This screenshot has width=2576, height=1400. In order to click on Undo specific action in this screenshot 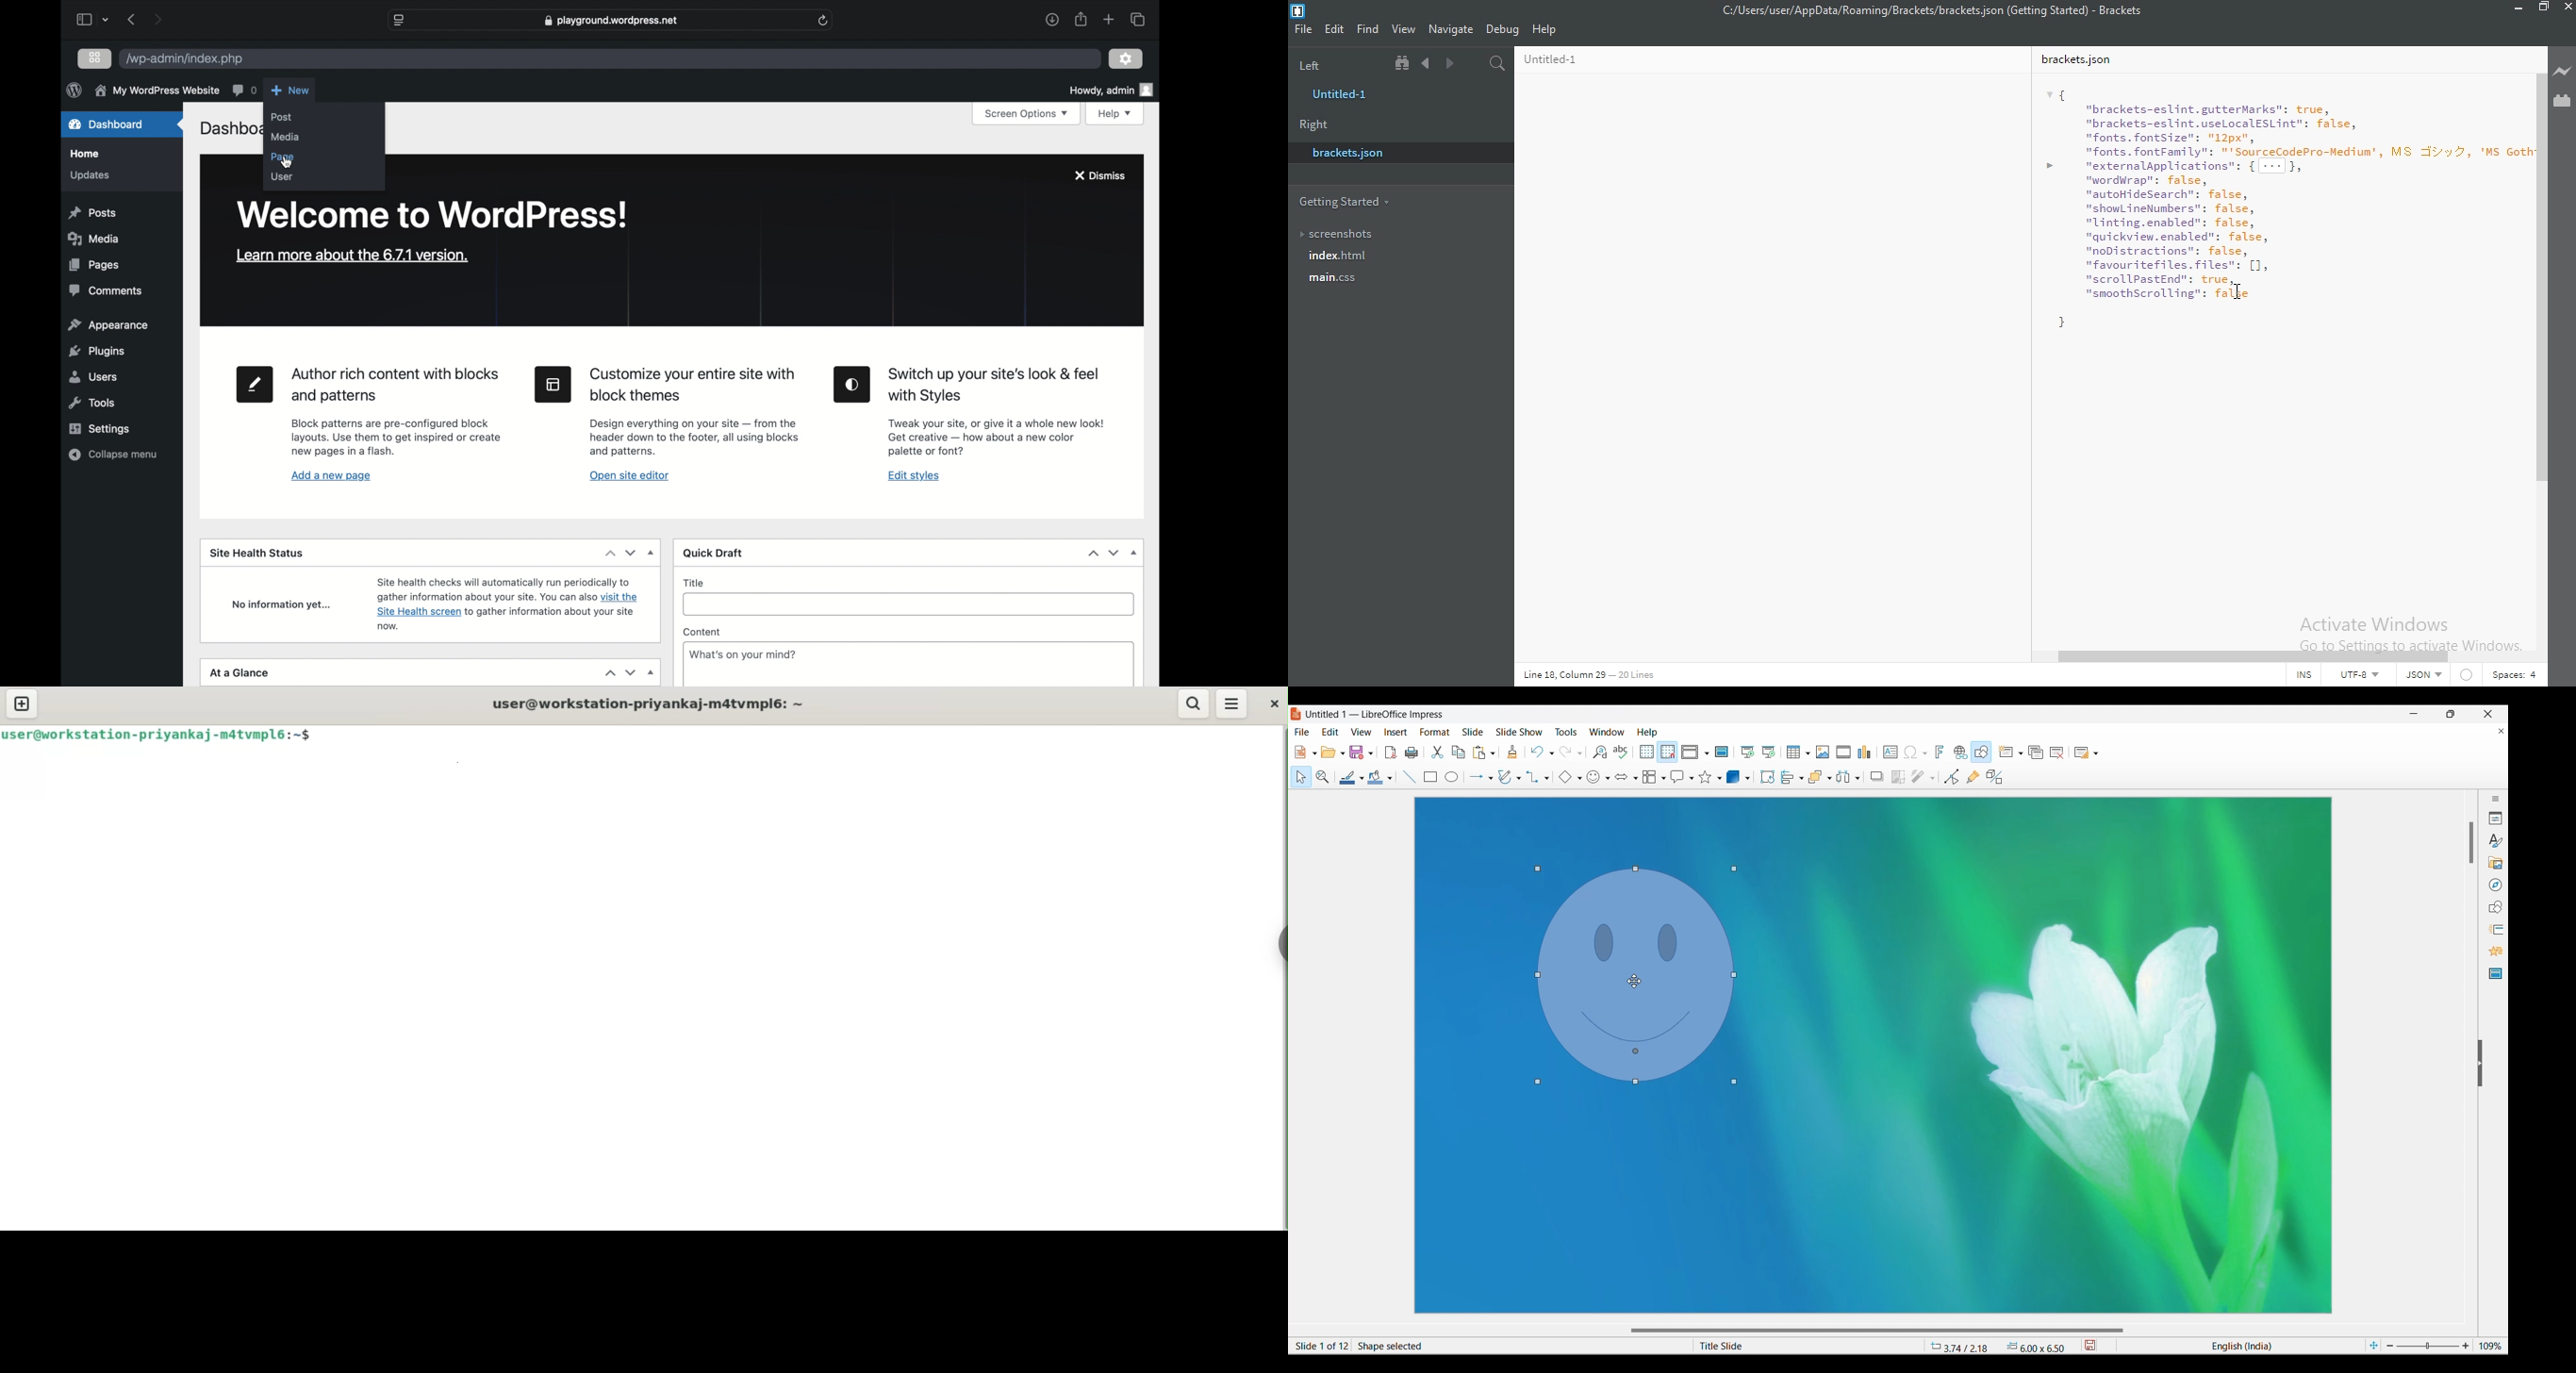, I will do `click(1552, 754)`.